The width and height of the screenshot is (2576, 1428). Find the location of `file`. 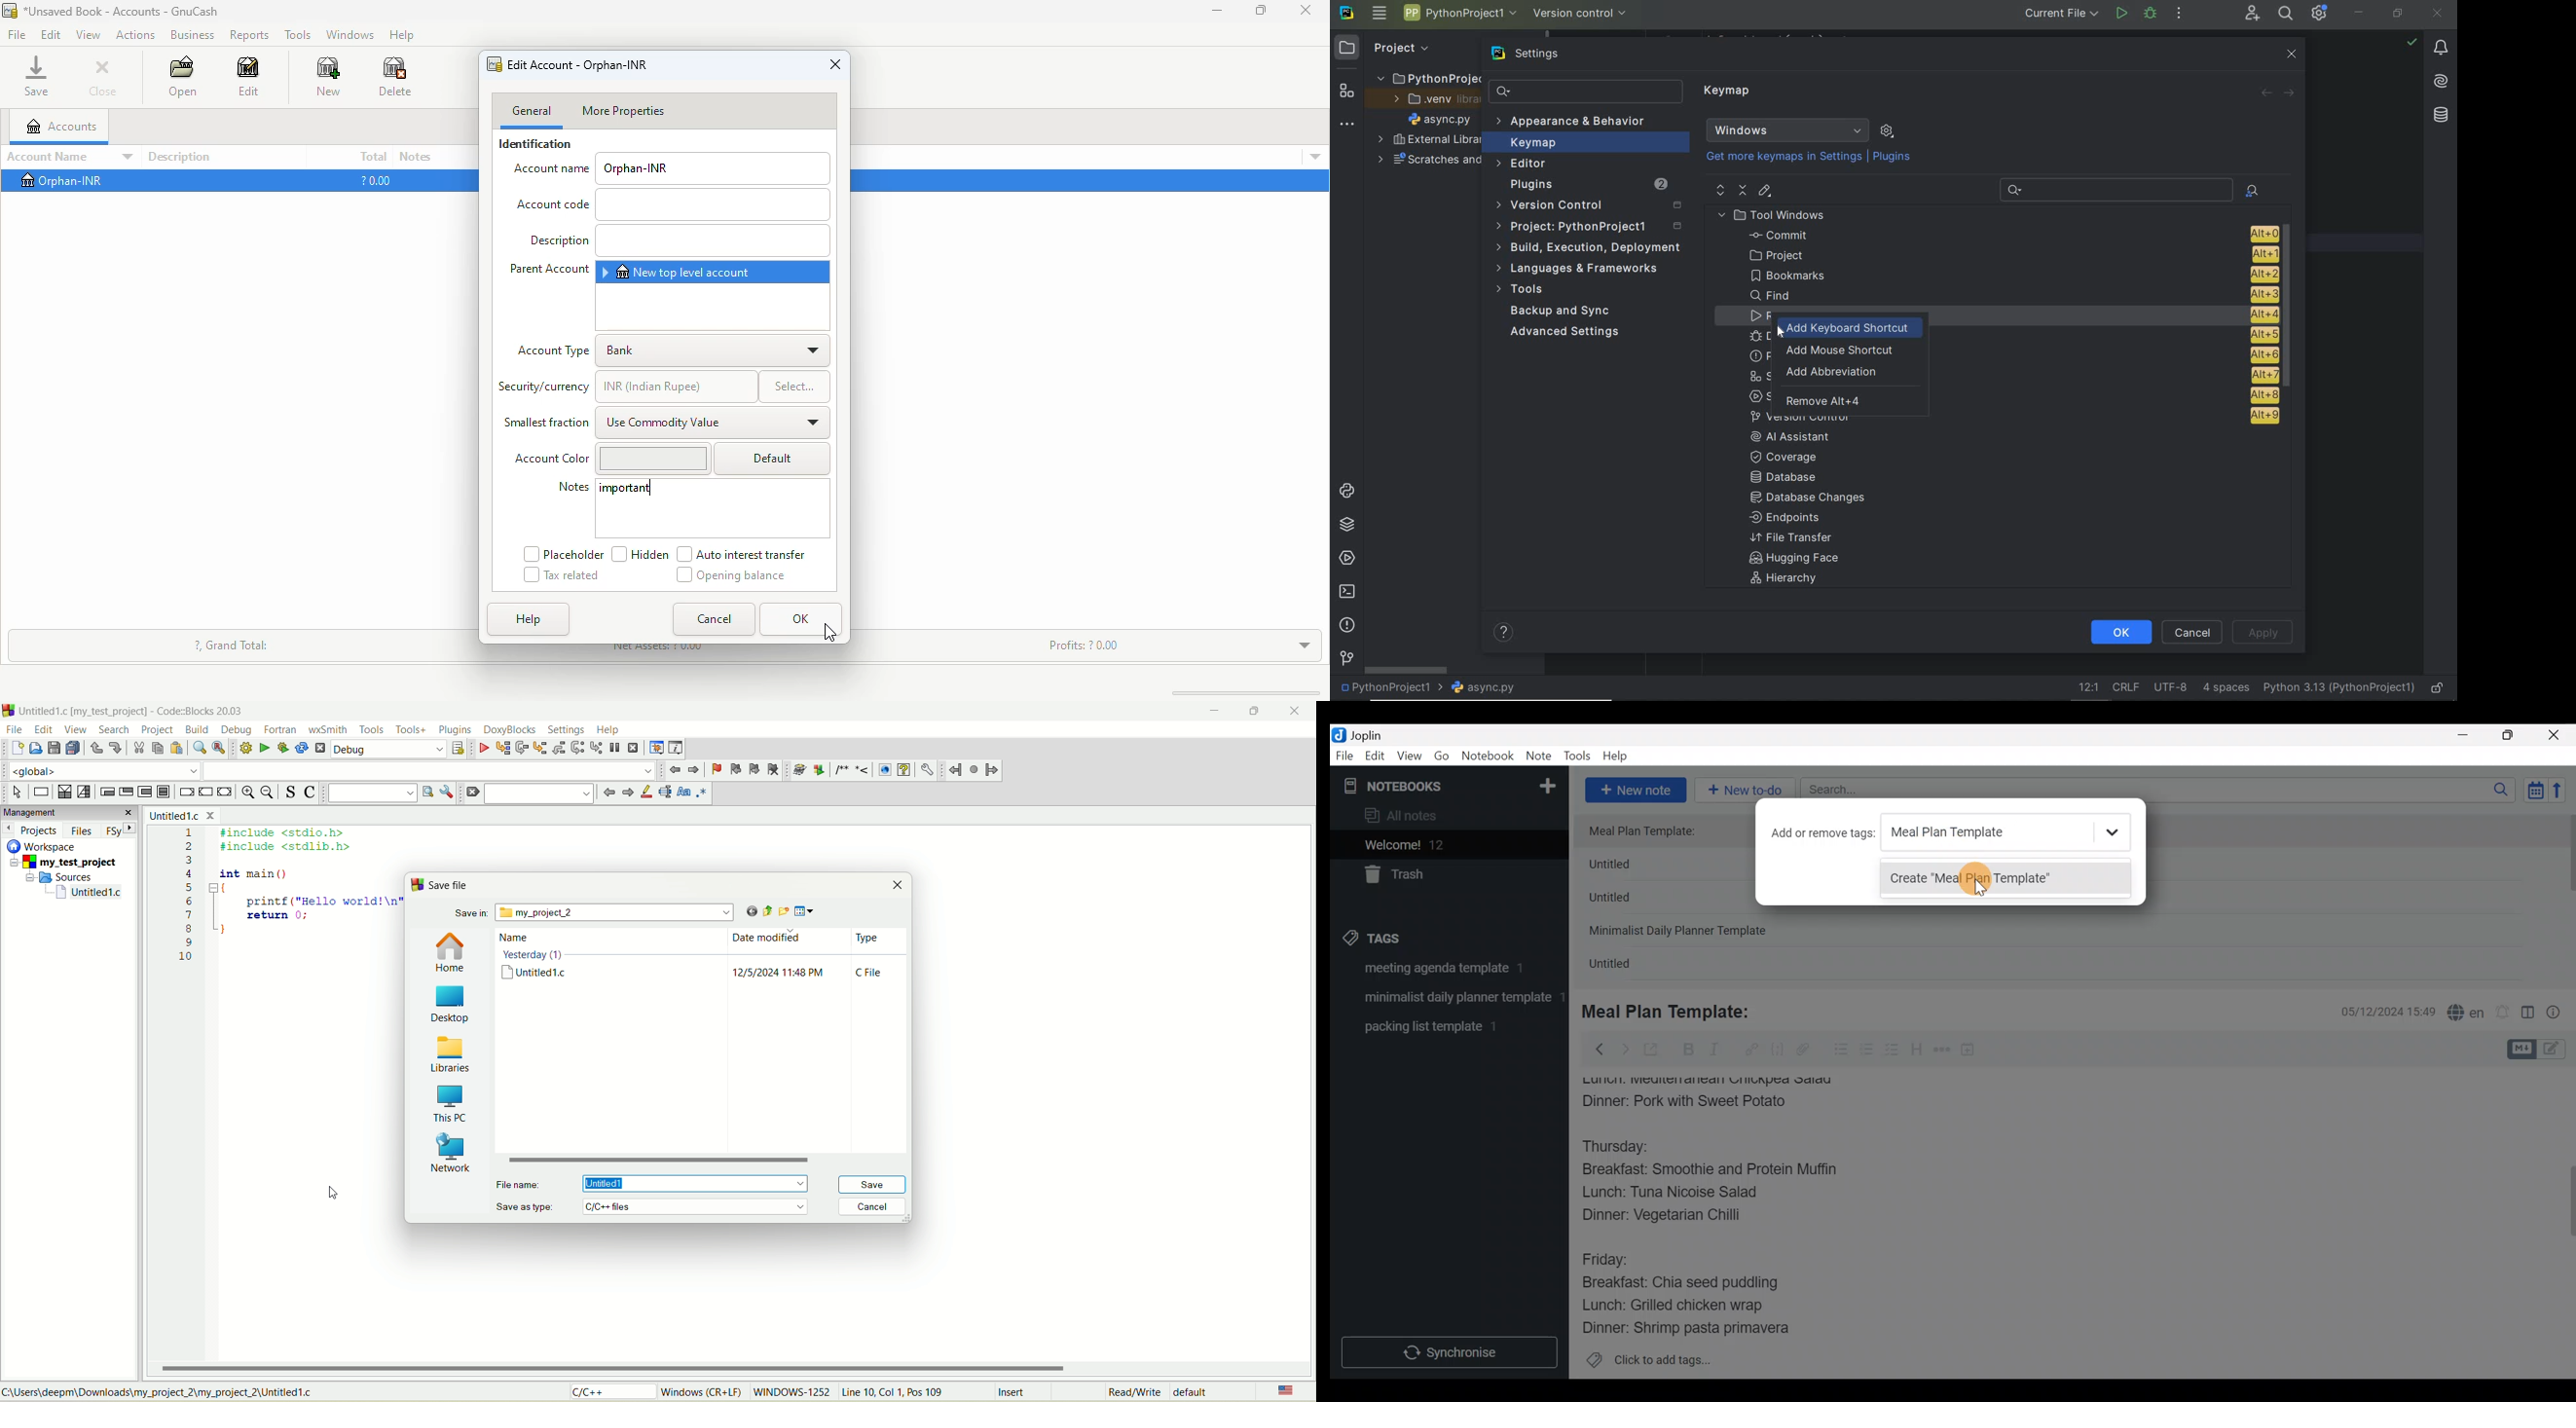

file is located at coordinates (13, 728).